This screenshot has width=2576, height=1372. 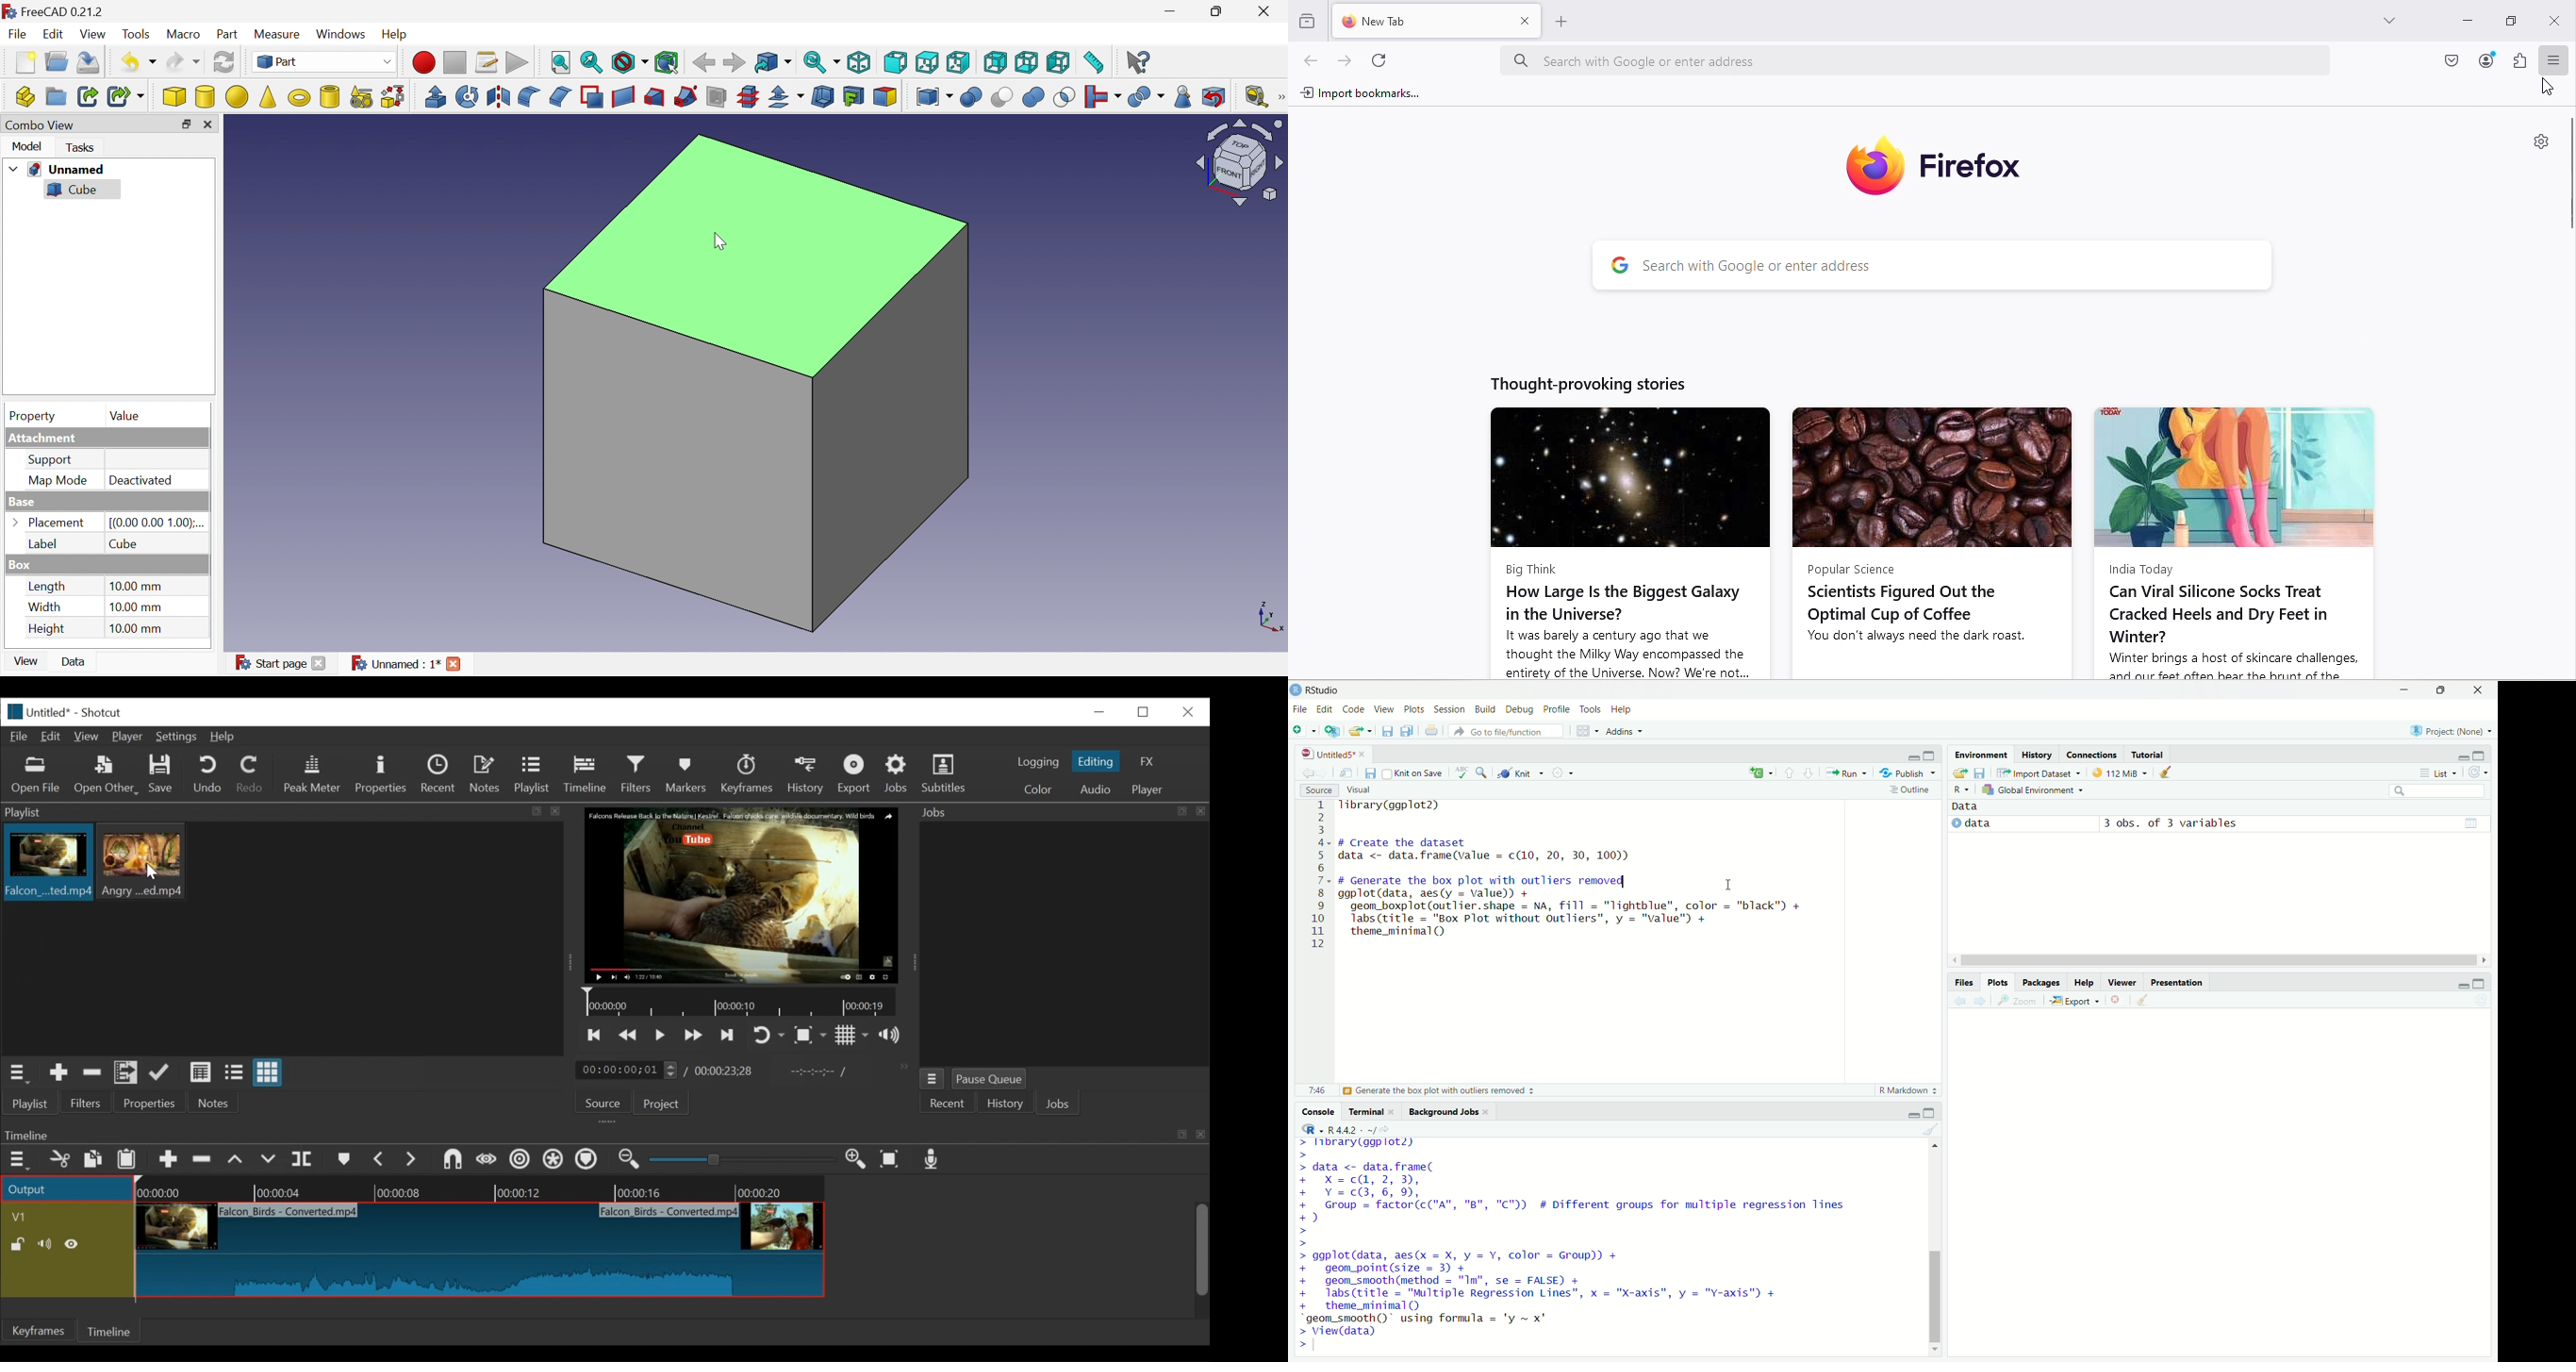 I want to click on 1
2
g
4.
5
6
7
8
9
10
11
12, so click(x=1318, y=875).